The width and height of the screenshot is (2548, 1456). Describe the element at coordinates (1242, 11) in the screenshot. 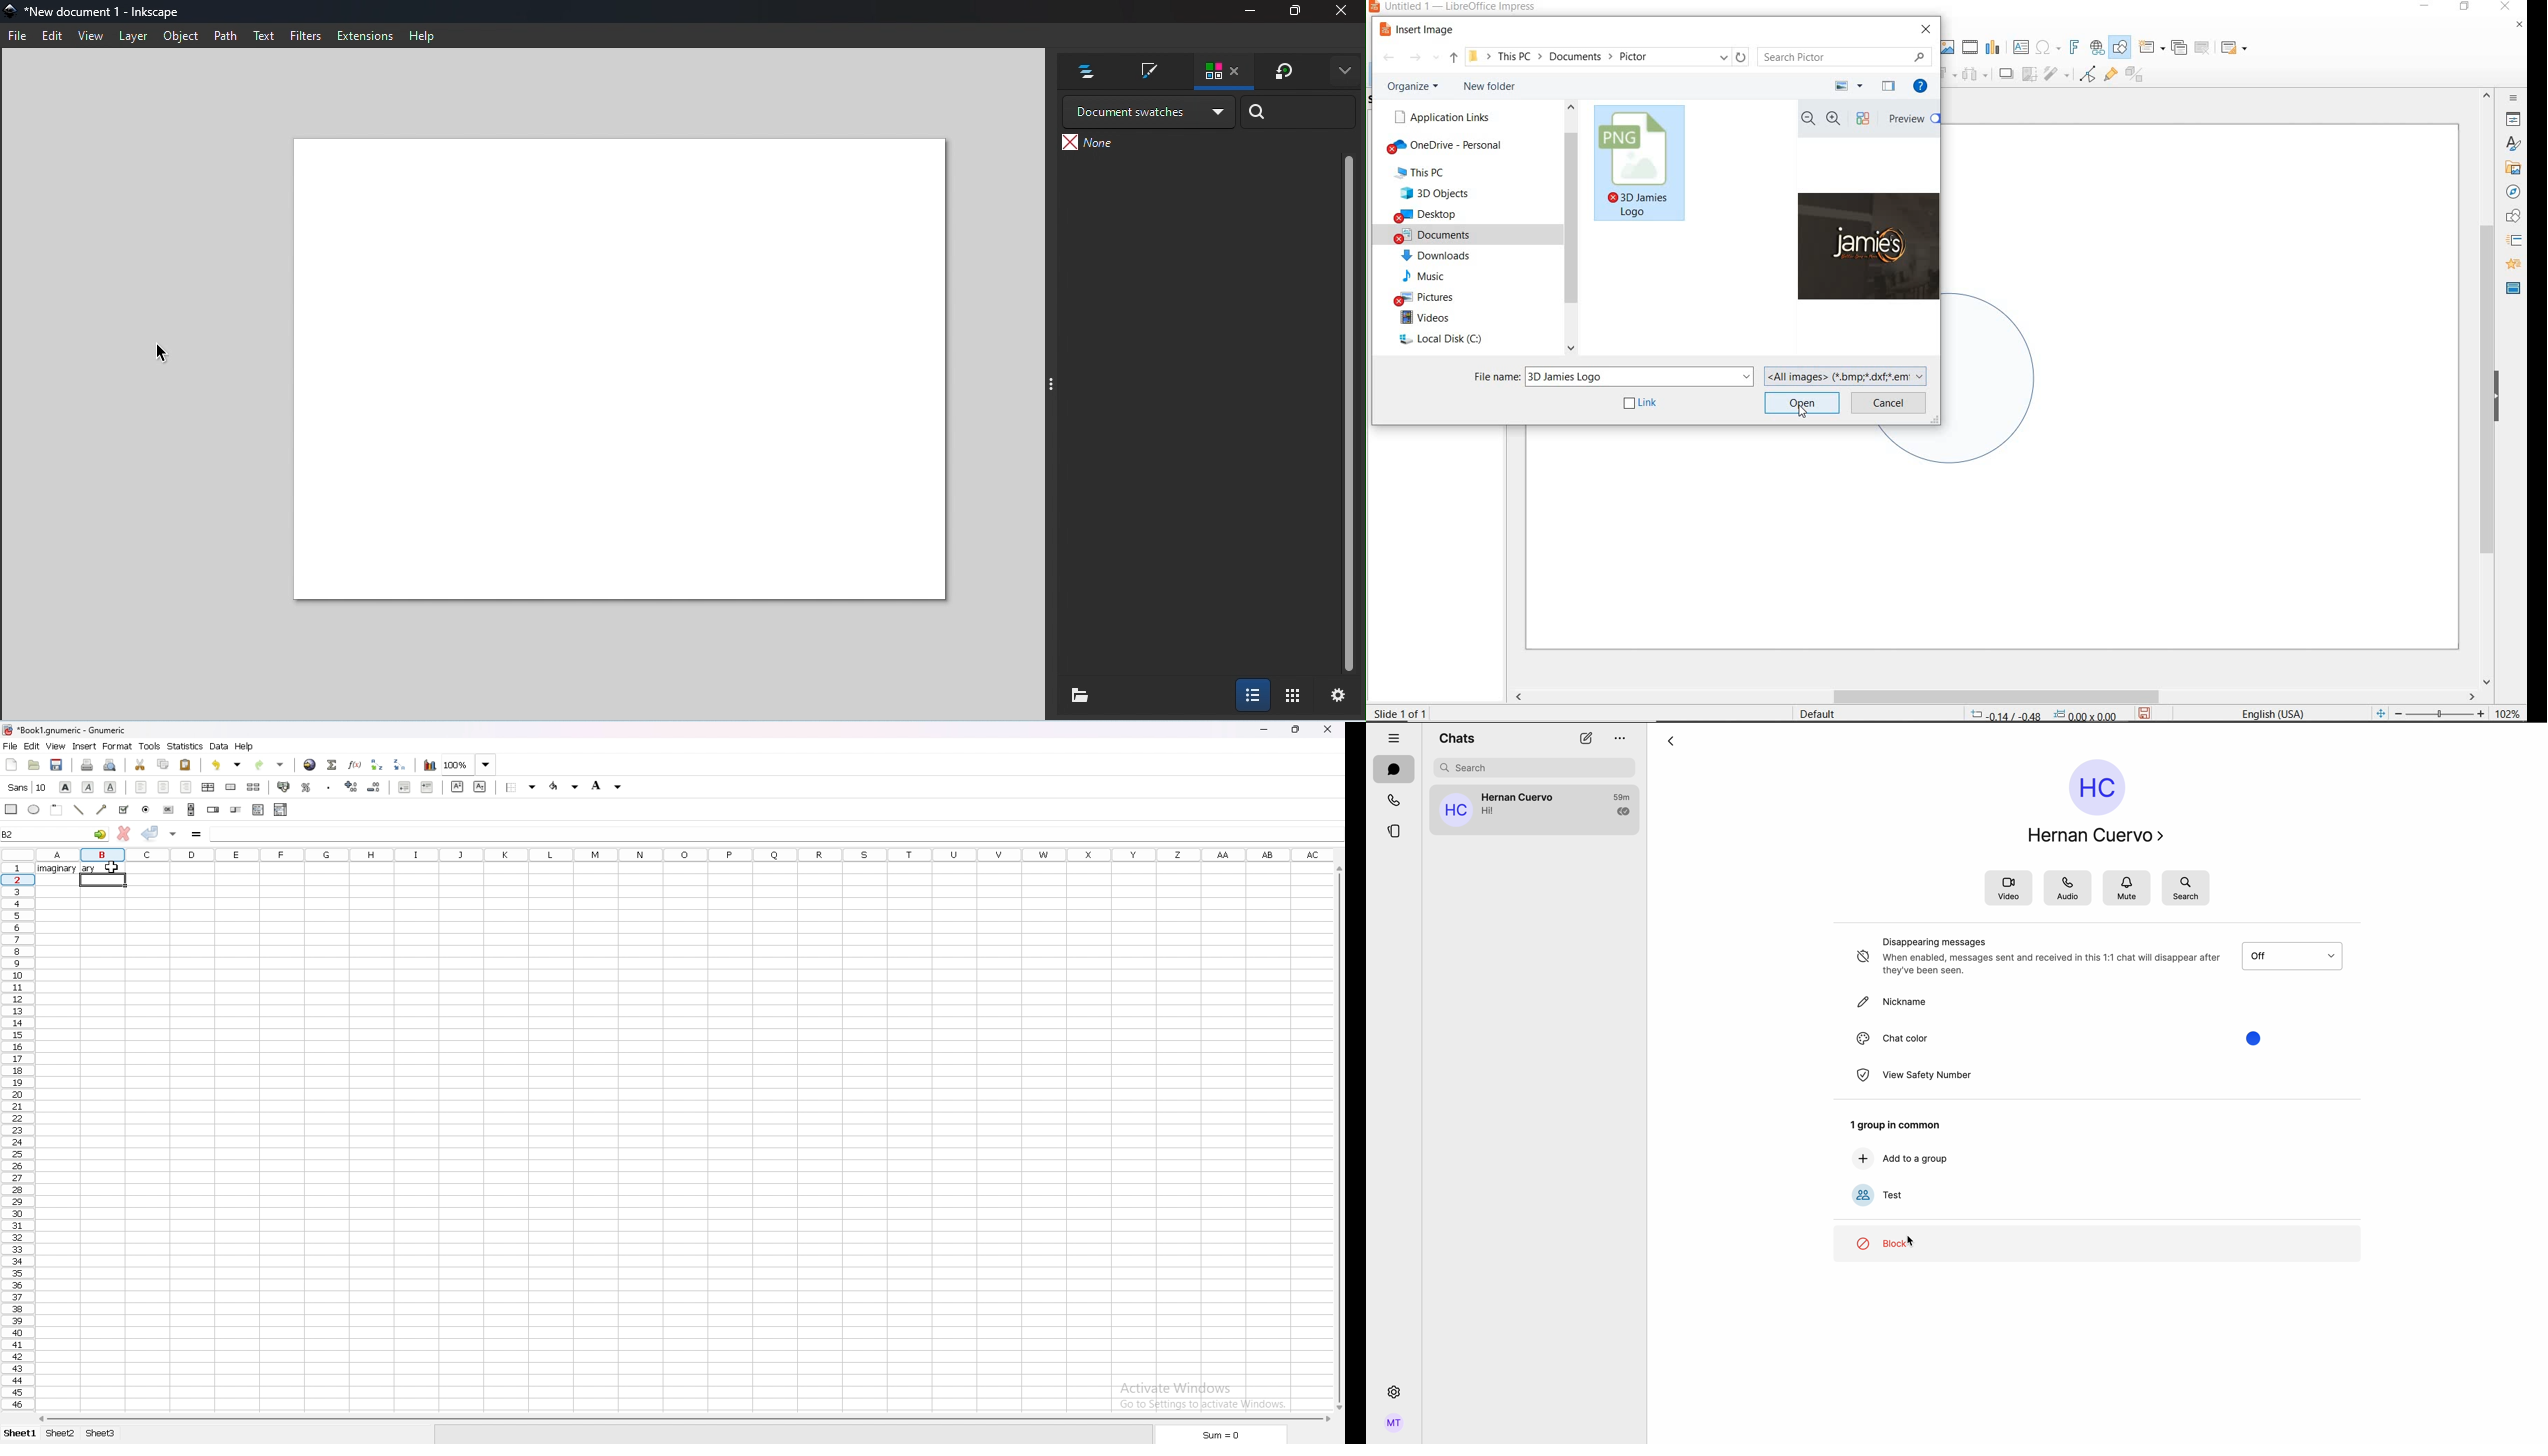

I see `Minimize` at that location.